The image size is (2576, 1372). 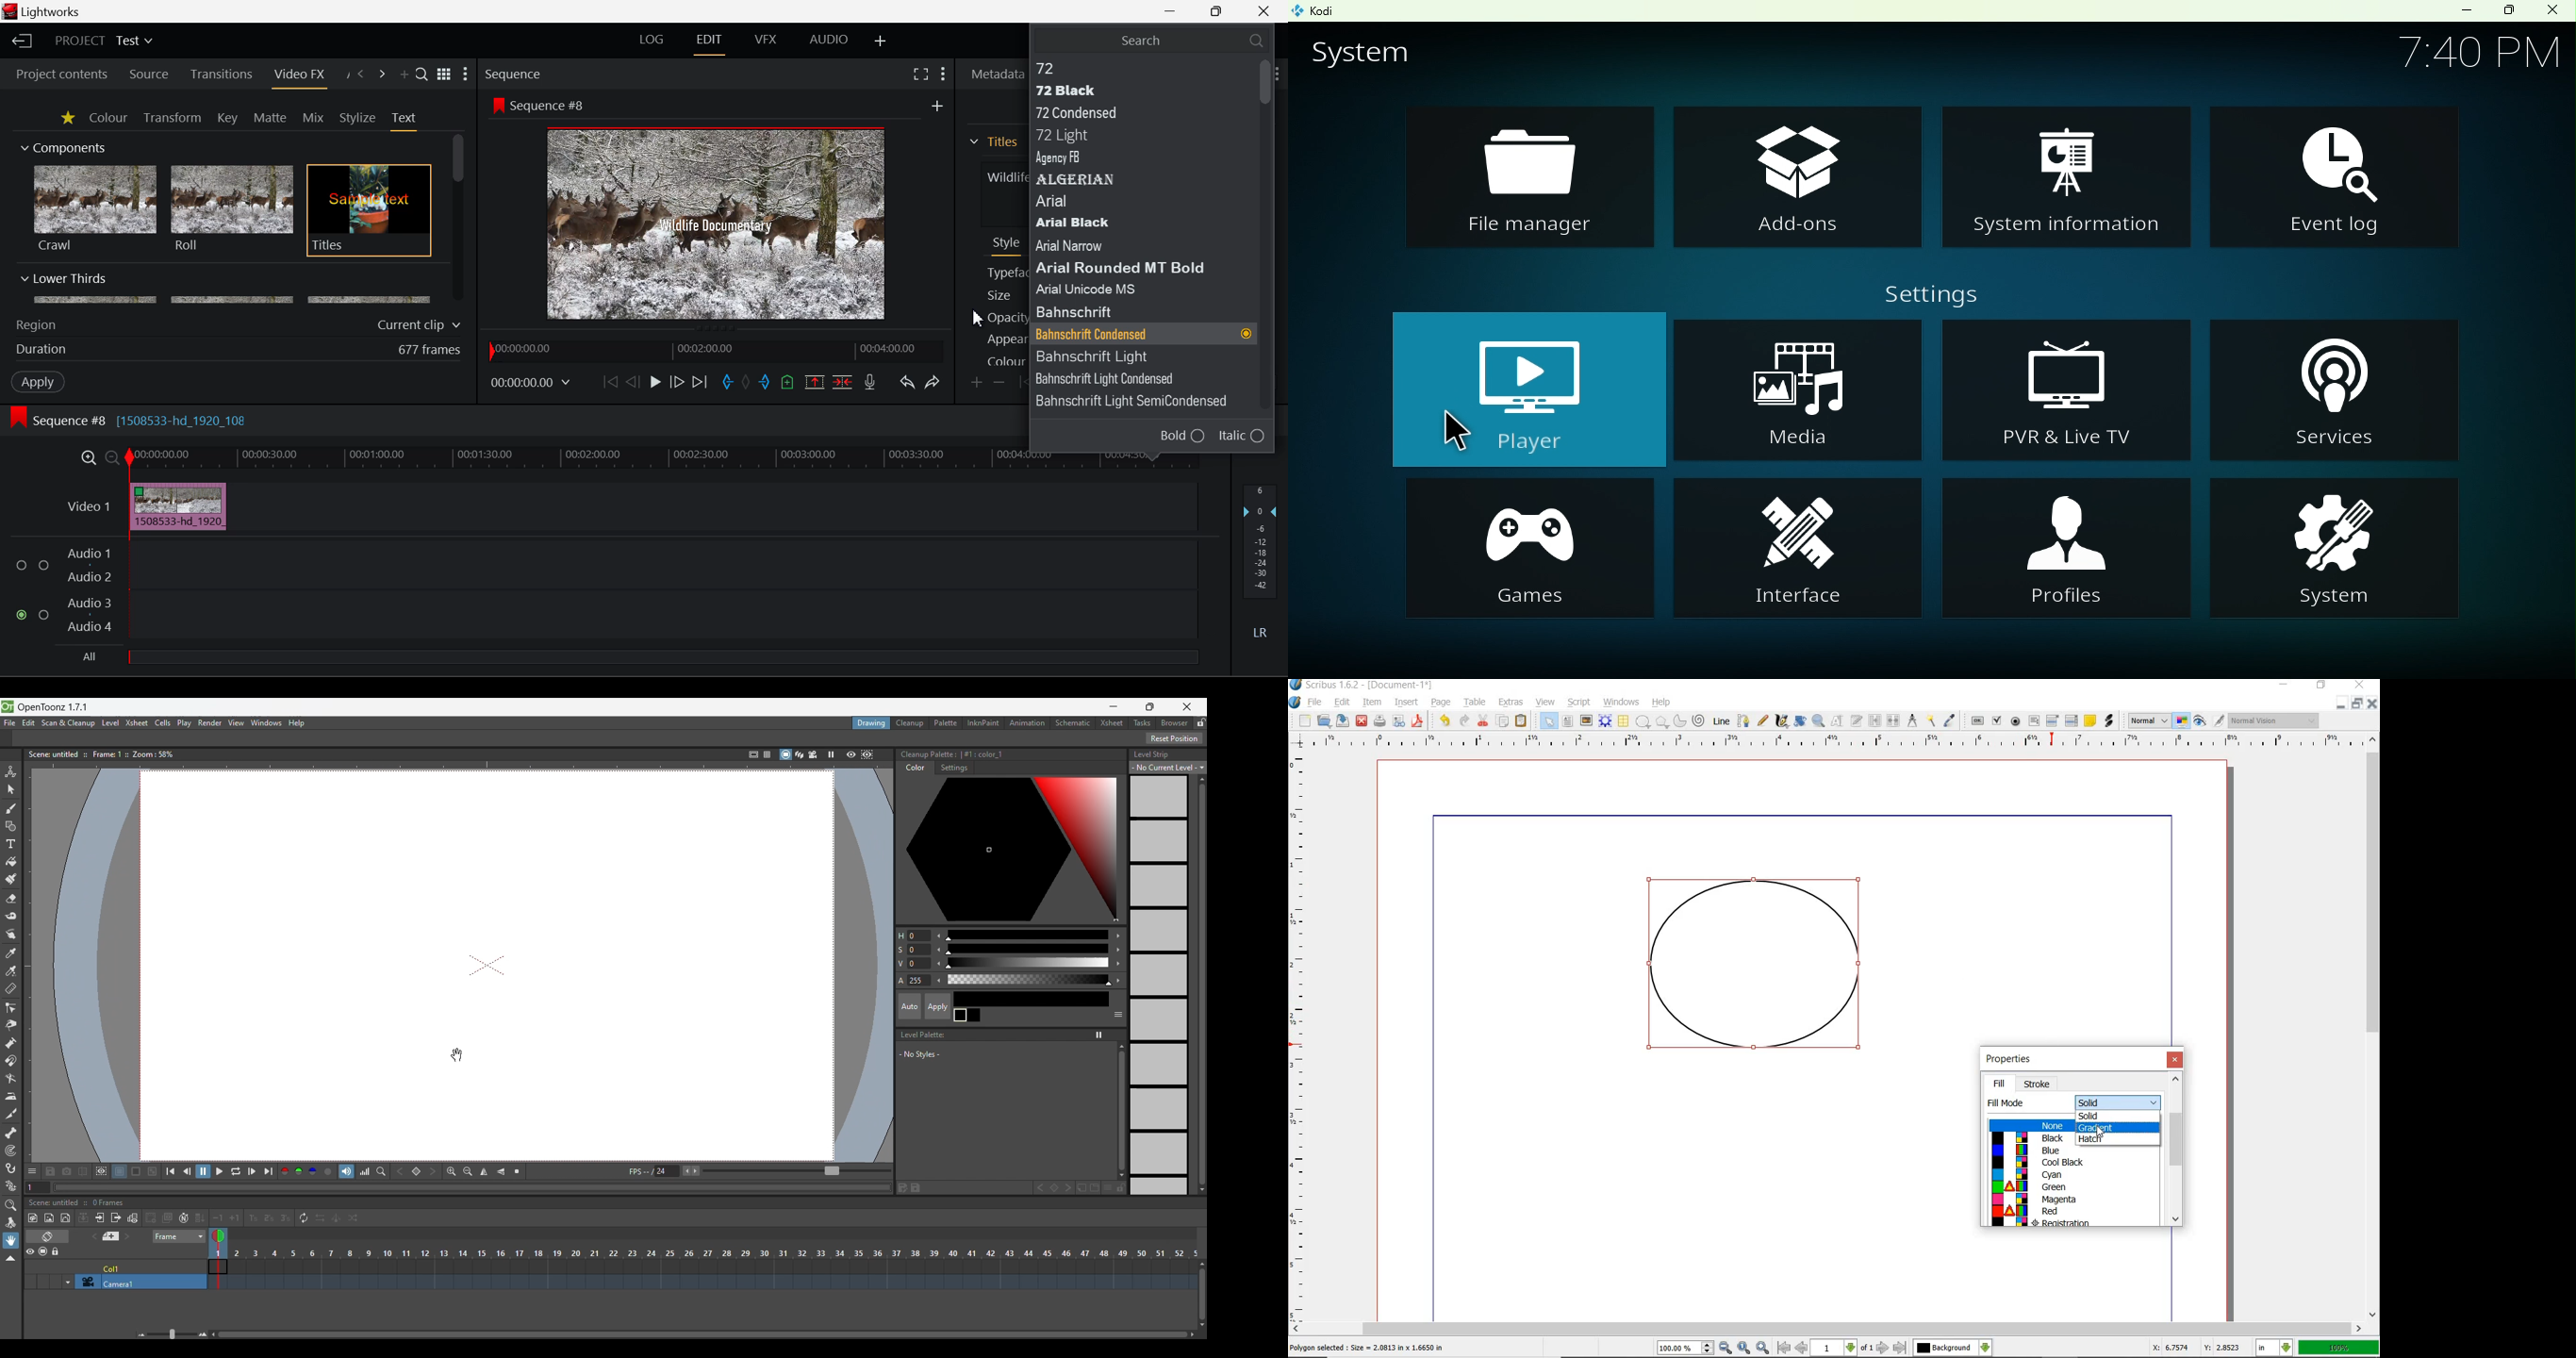 What do you see at coordinates (1000, 384) in the screenshot?
I see `Remove keyframe` at bounding box center [1000, 384].